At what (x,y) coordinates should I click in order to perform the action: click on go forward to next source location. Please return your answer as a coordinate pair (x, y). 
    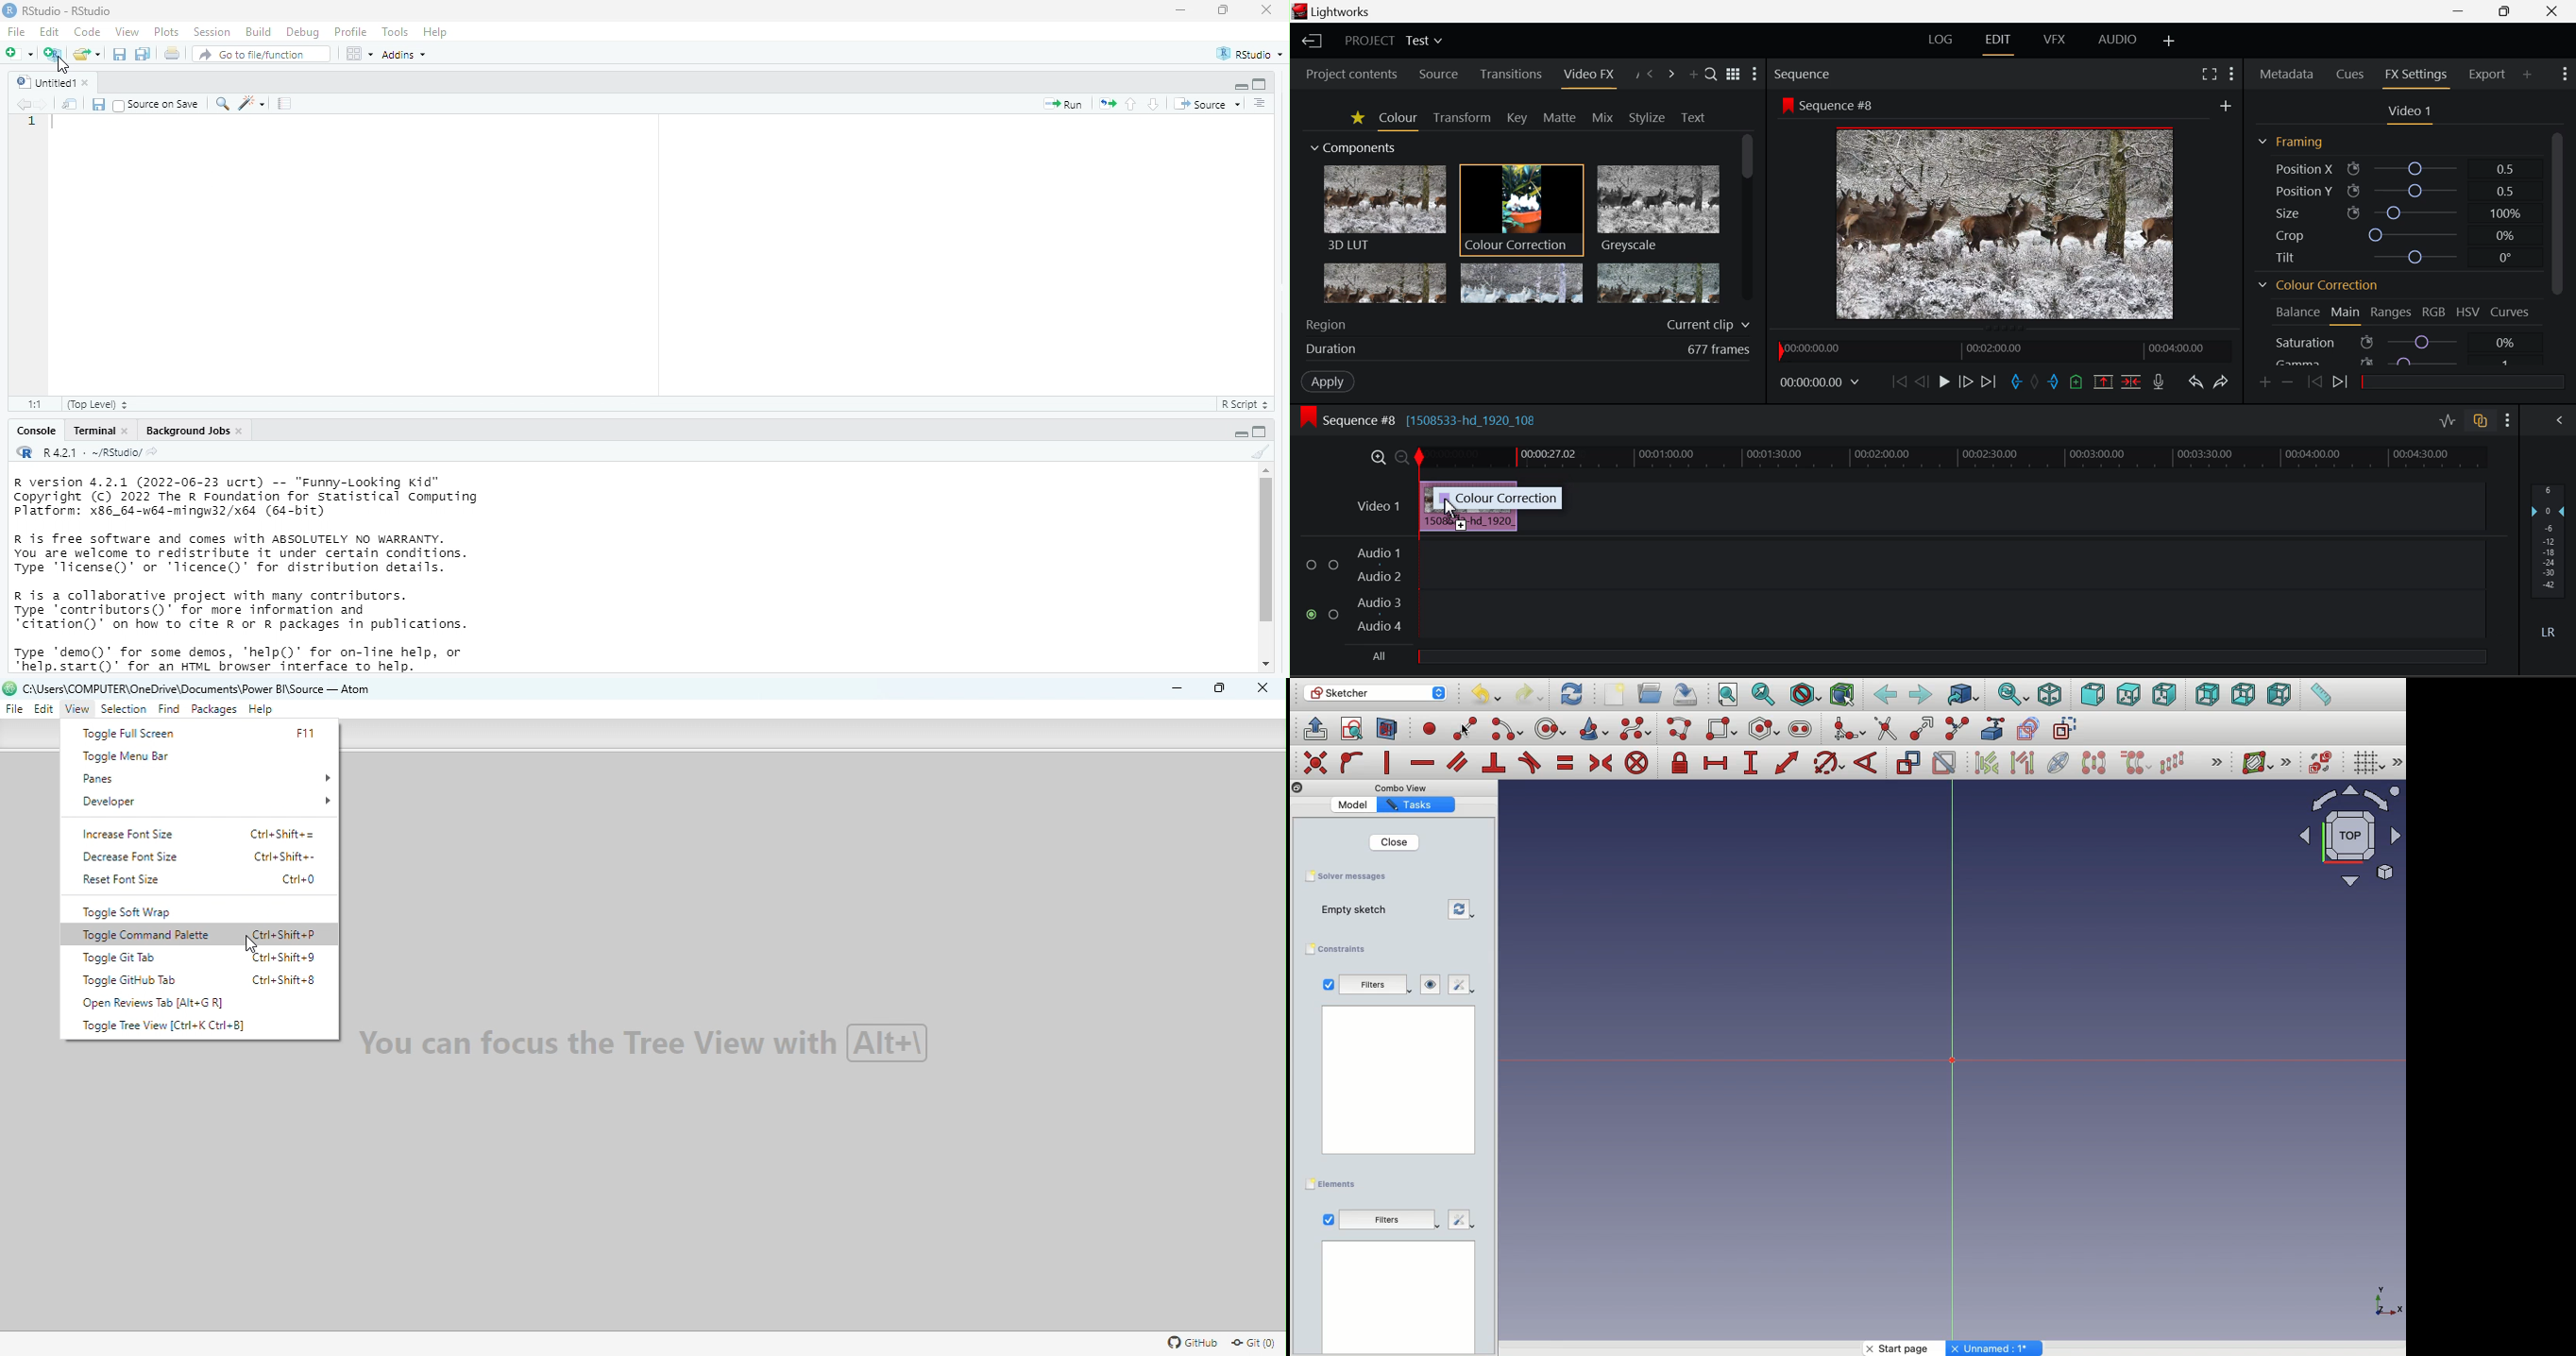
    Looking at the image, I should click on (43, 103).